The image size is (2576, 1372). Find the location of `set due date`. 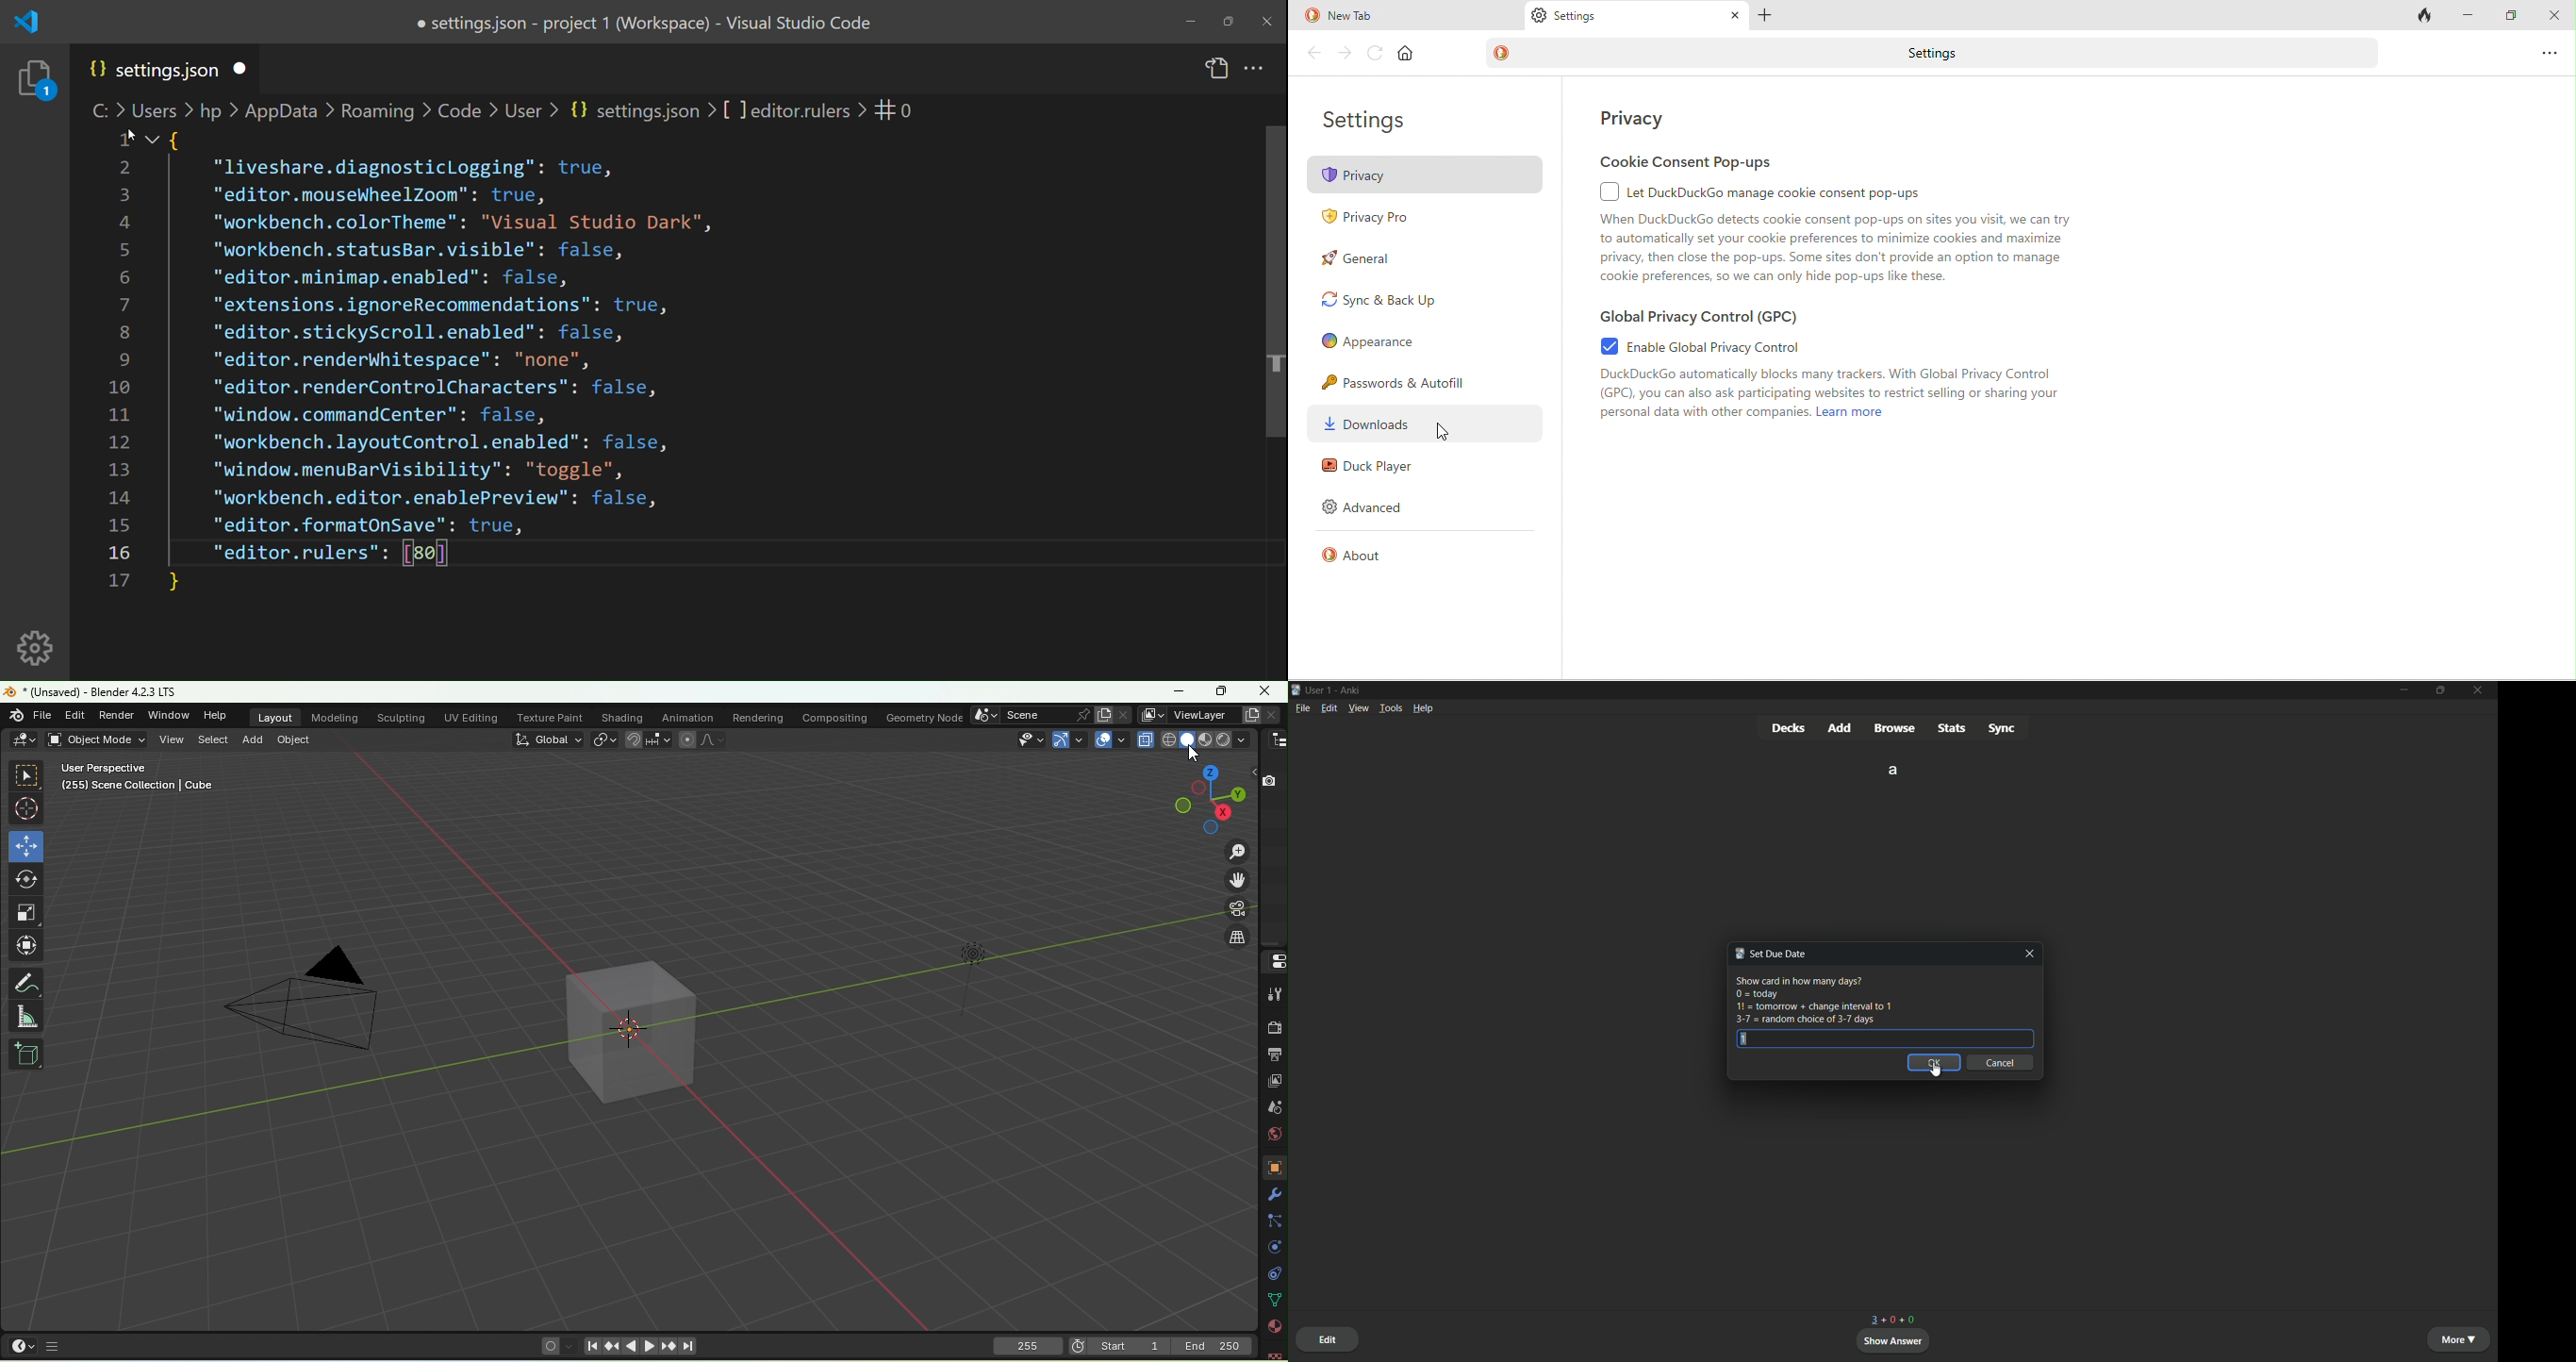

set due date is located at coordinates (1770, 953).